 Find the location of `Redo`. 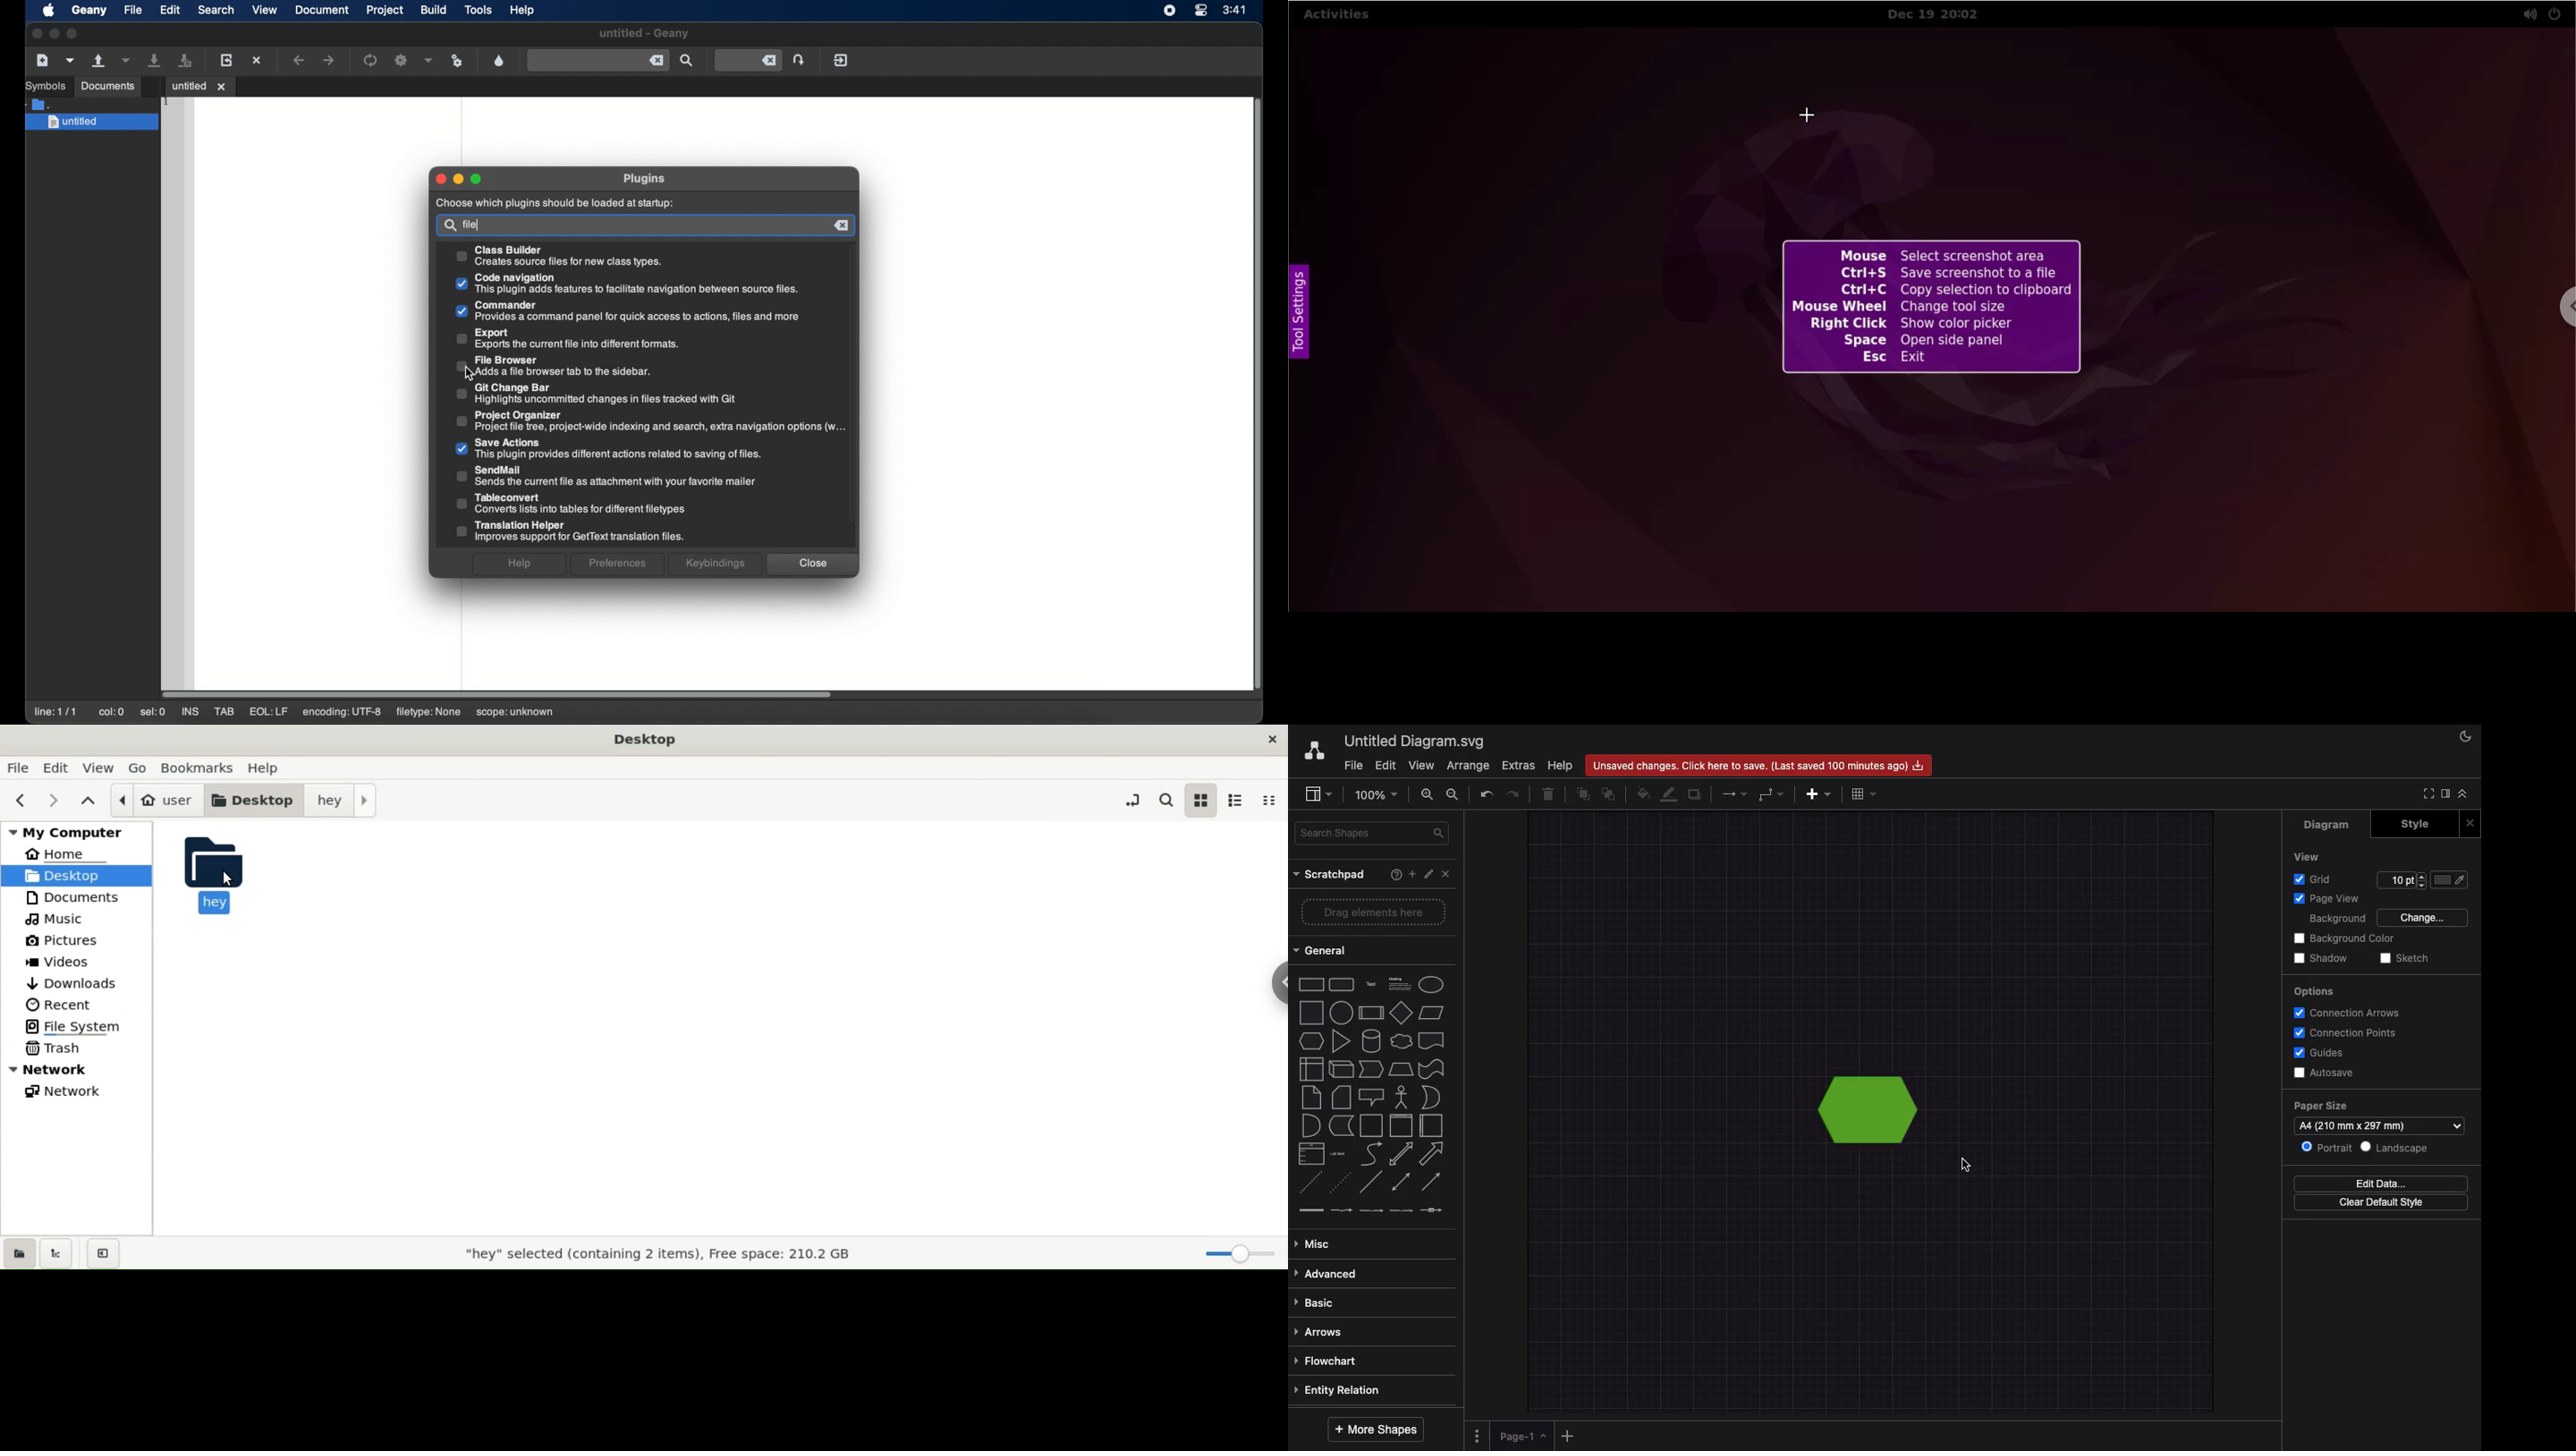

Redo is located at coordinates (1512, 795).